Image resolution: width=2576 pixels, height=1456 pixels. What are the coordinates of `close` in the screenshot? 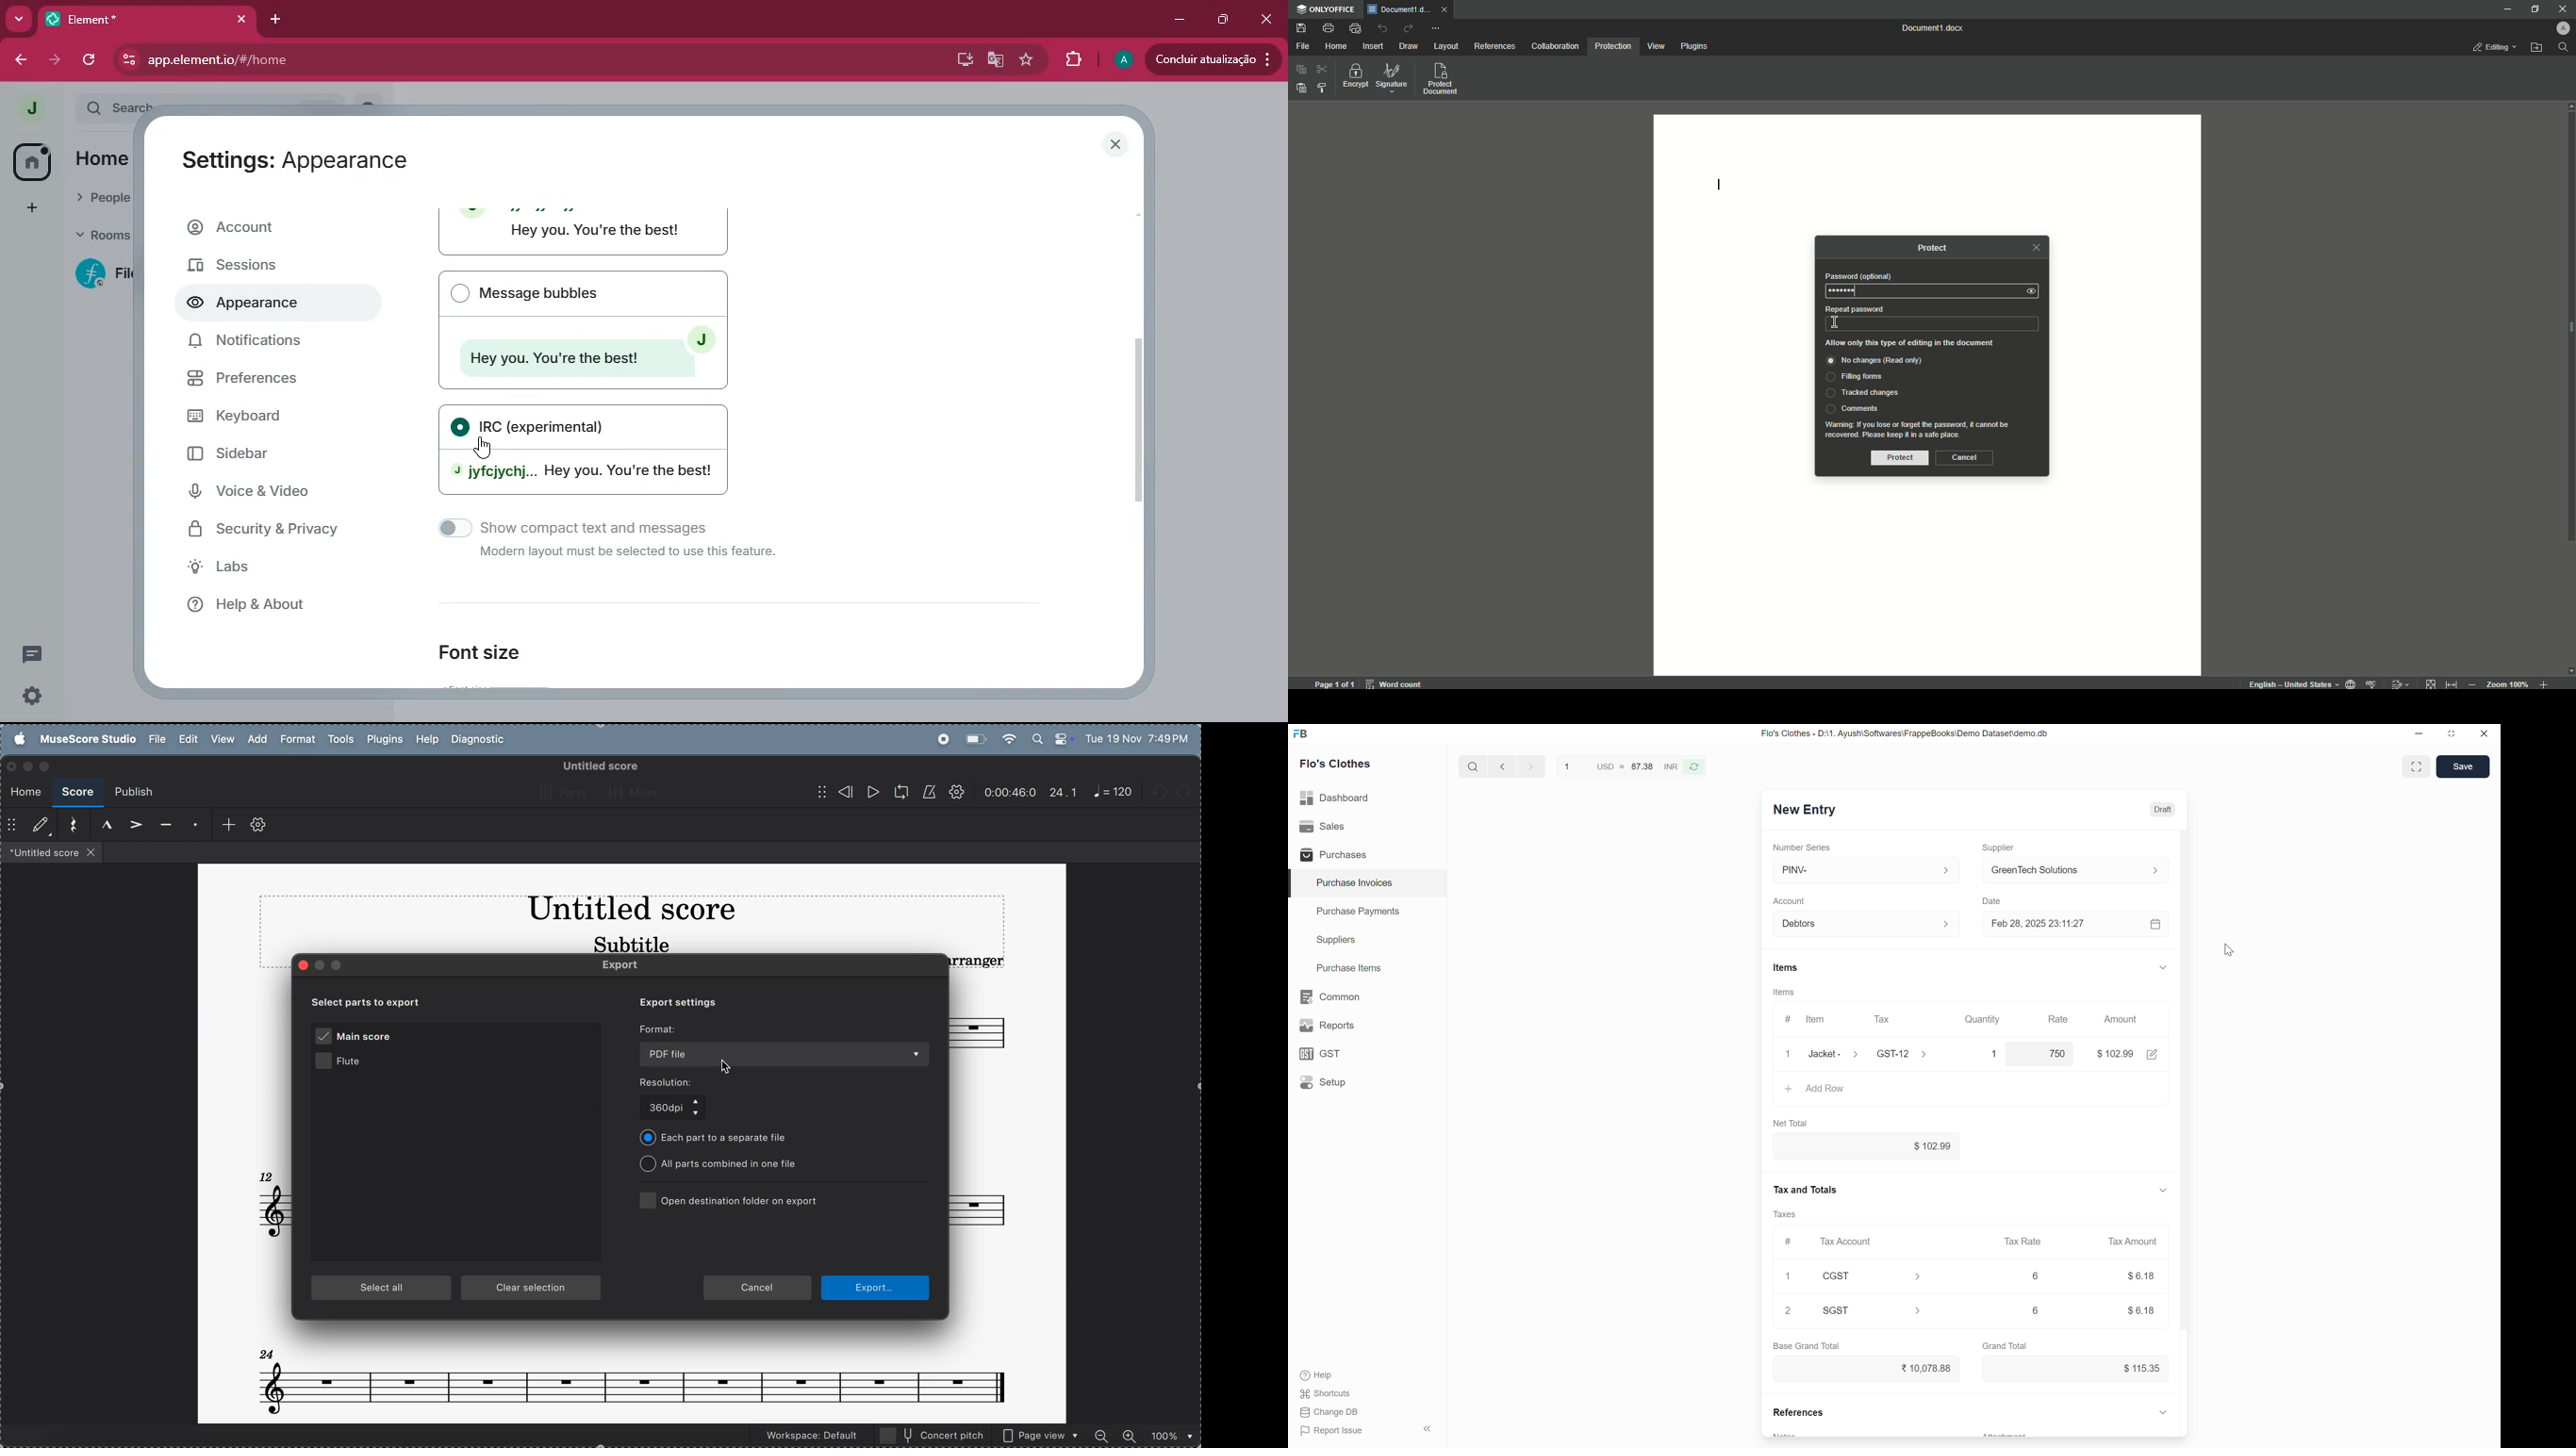 It's located at (2035, 247).